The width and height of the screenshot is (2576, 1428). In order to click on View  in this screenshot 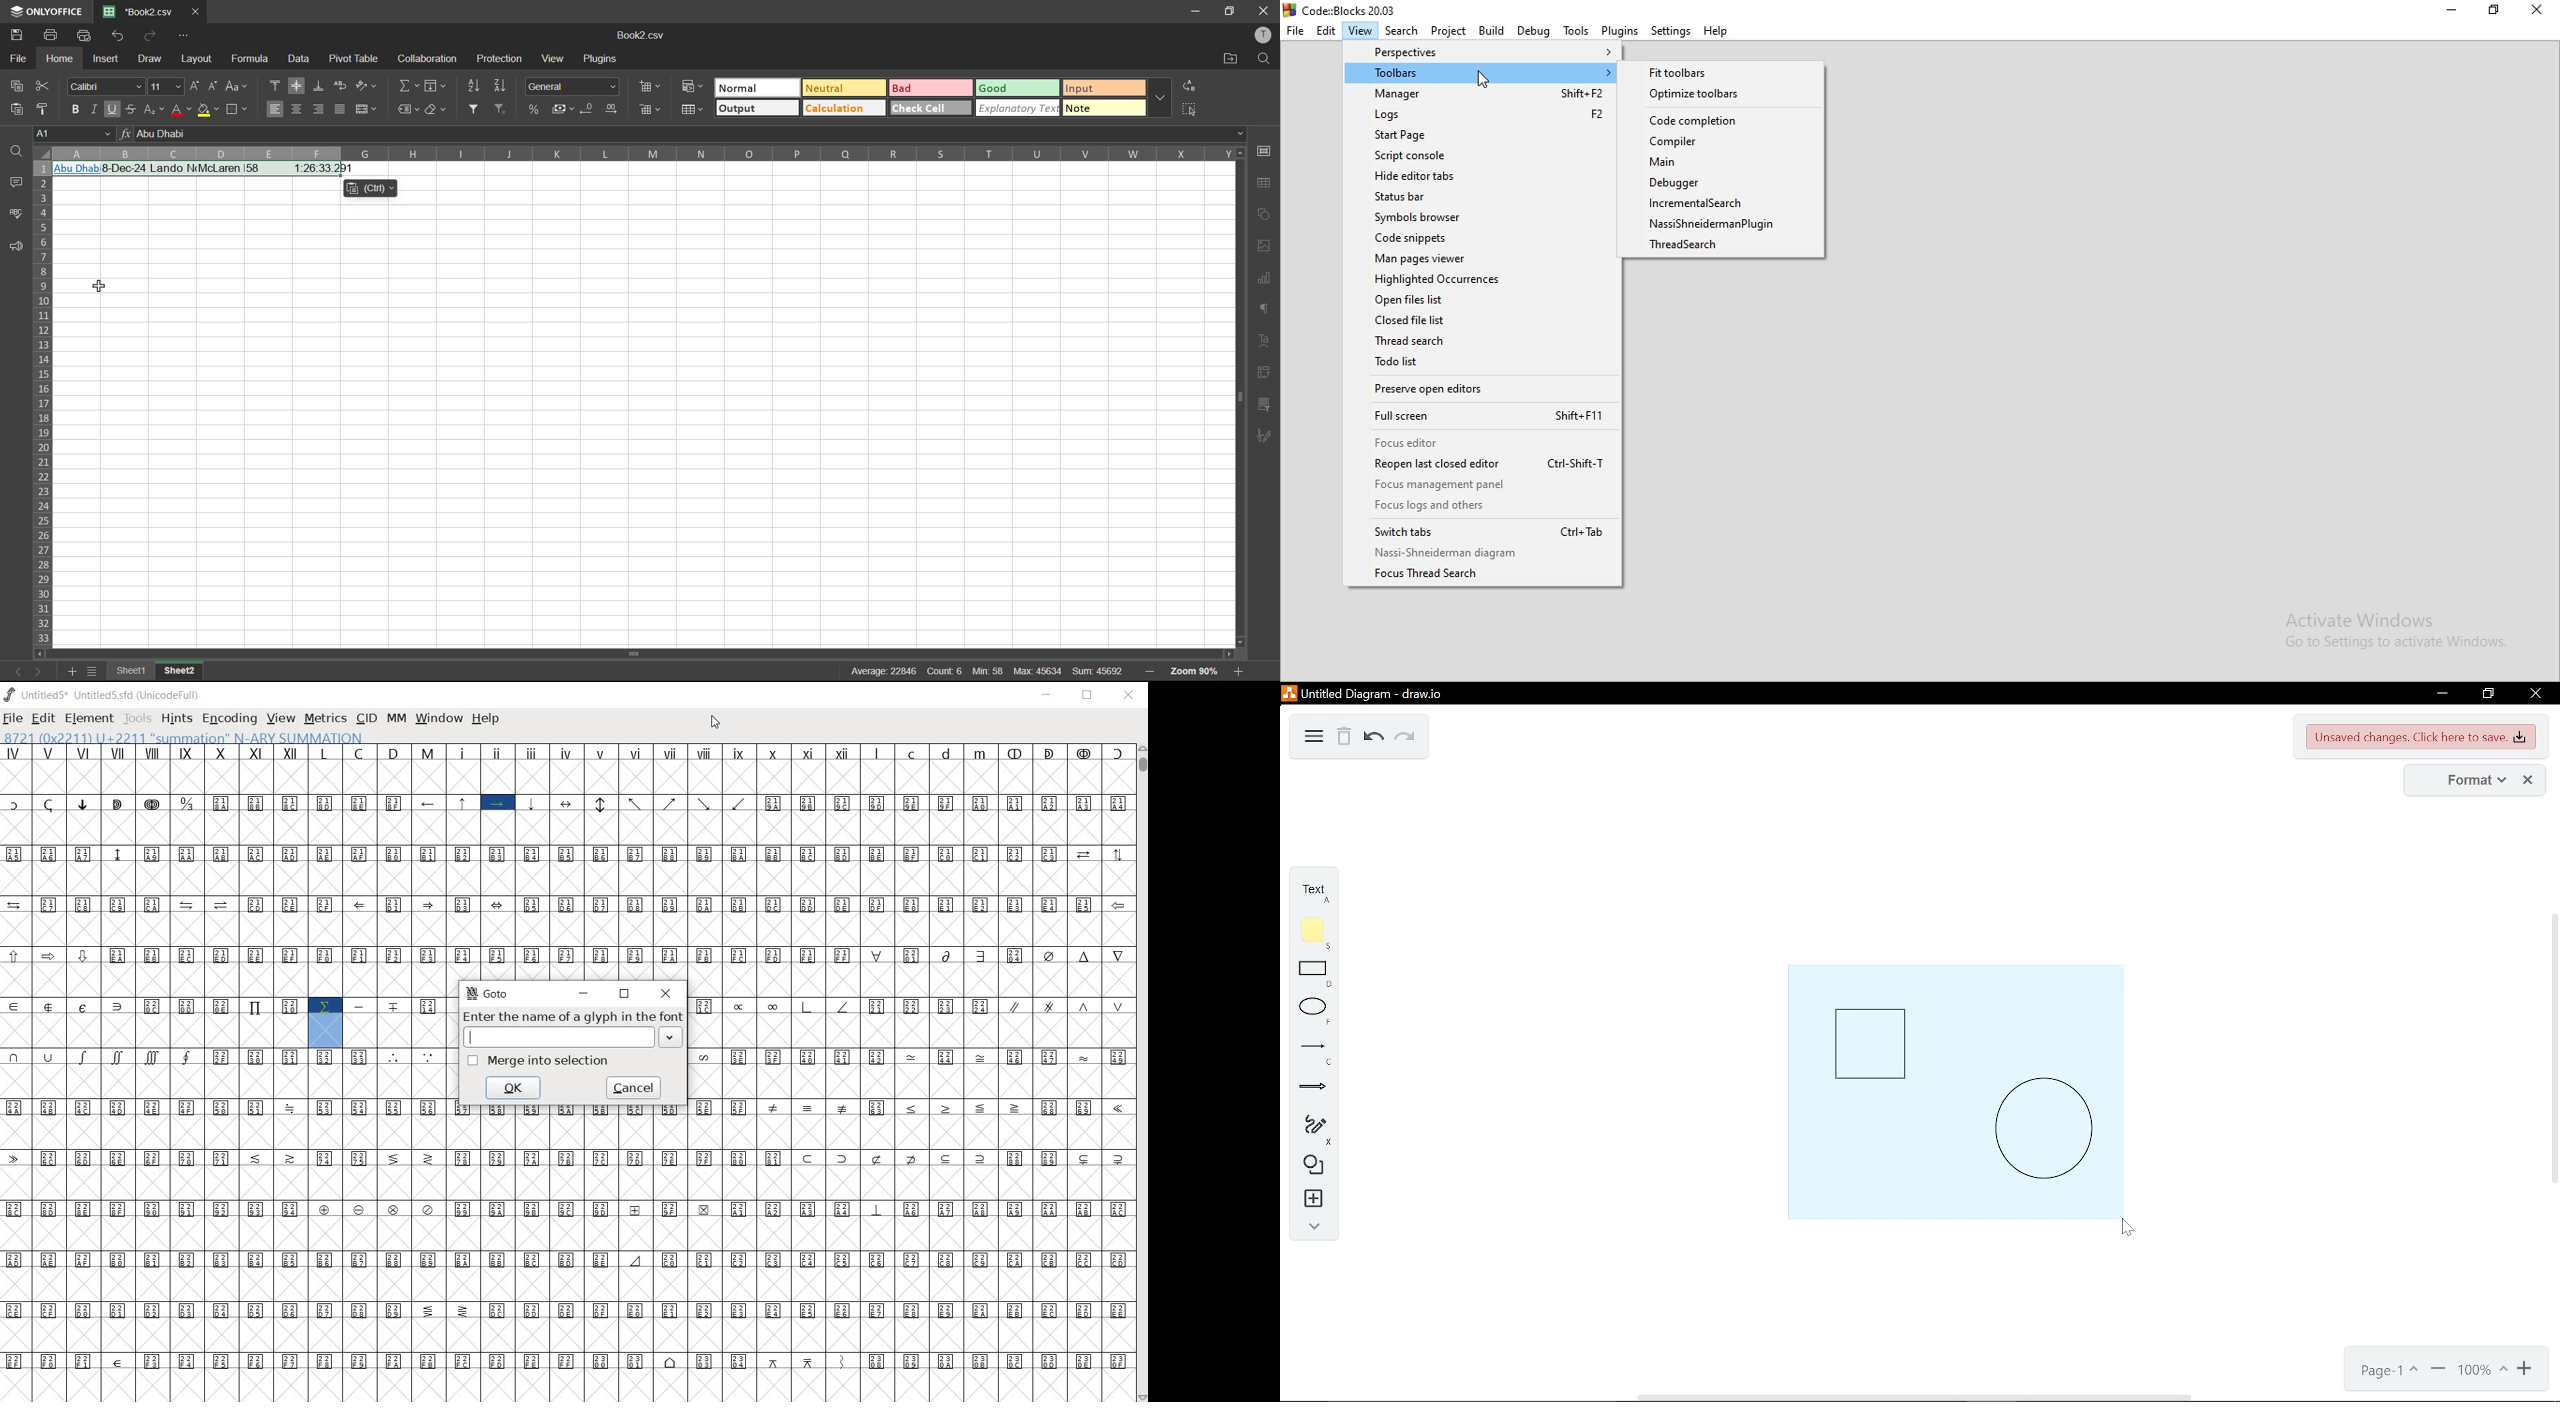, I will do `click(1361, 31)`.